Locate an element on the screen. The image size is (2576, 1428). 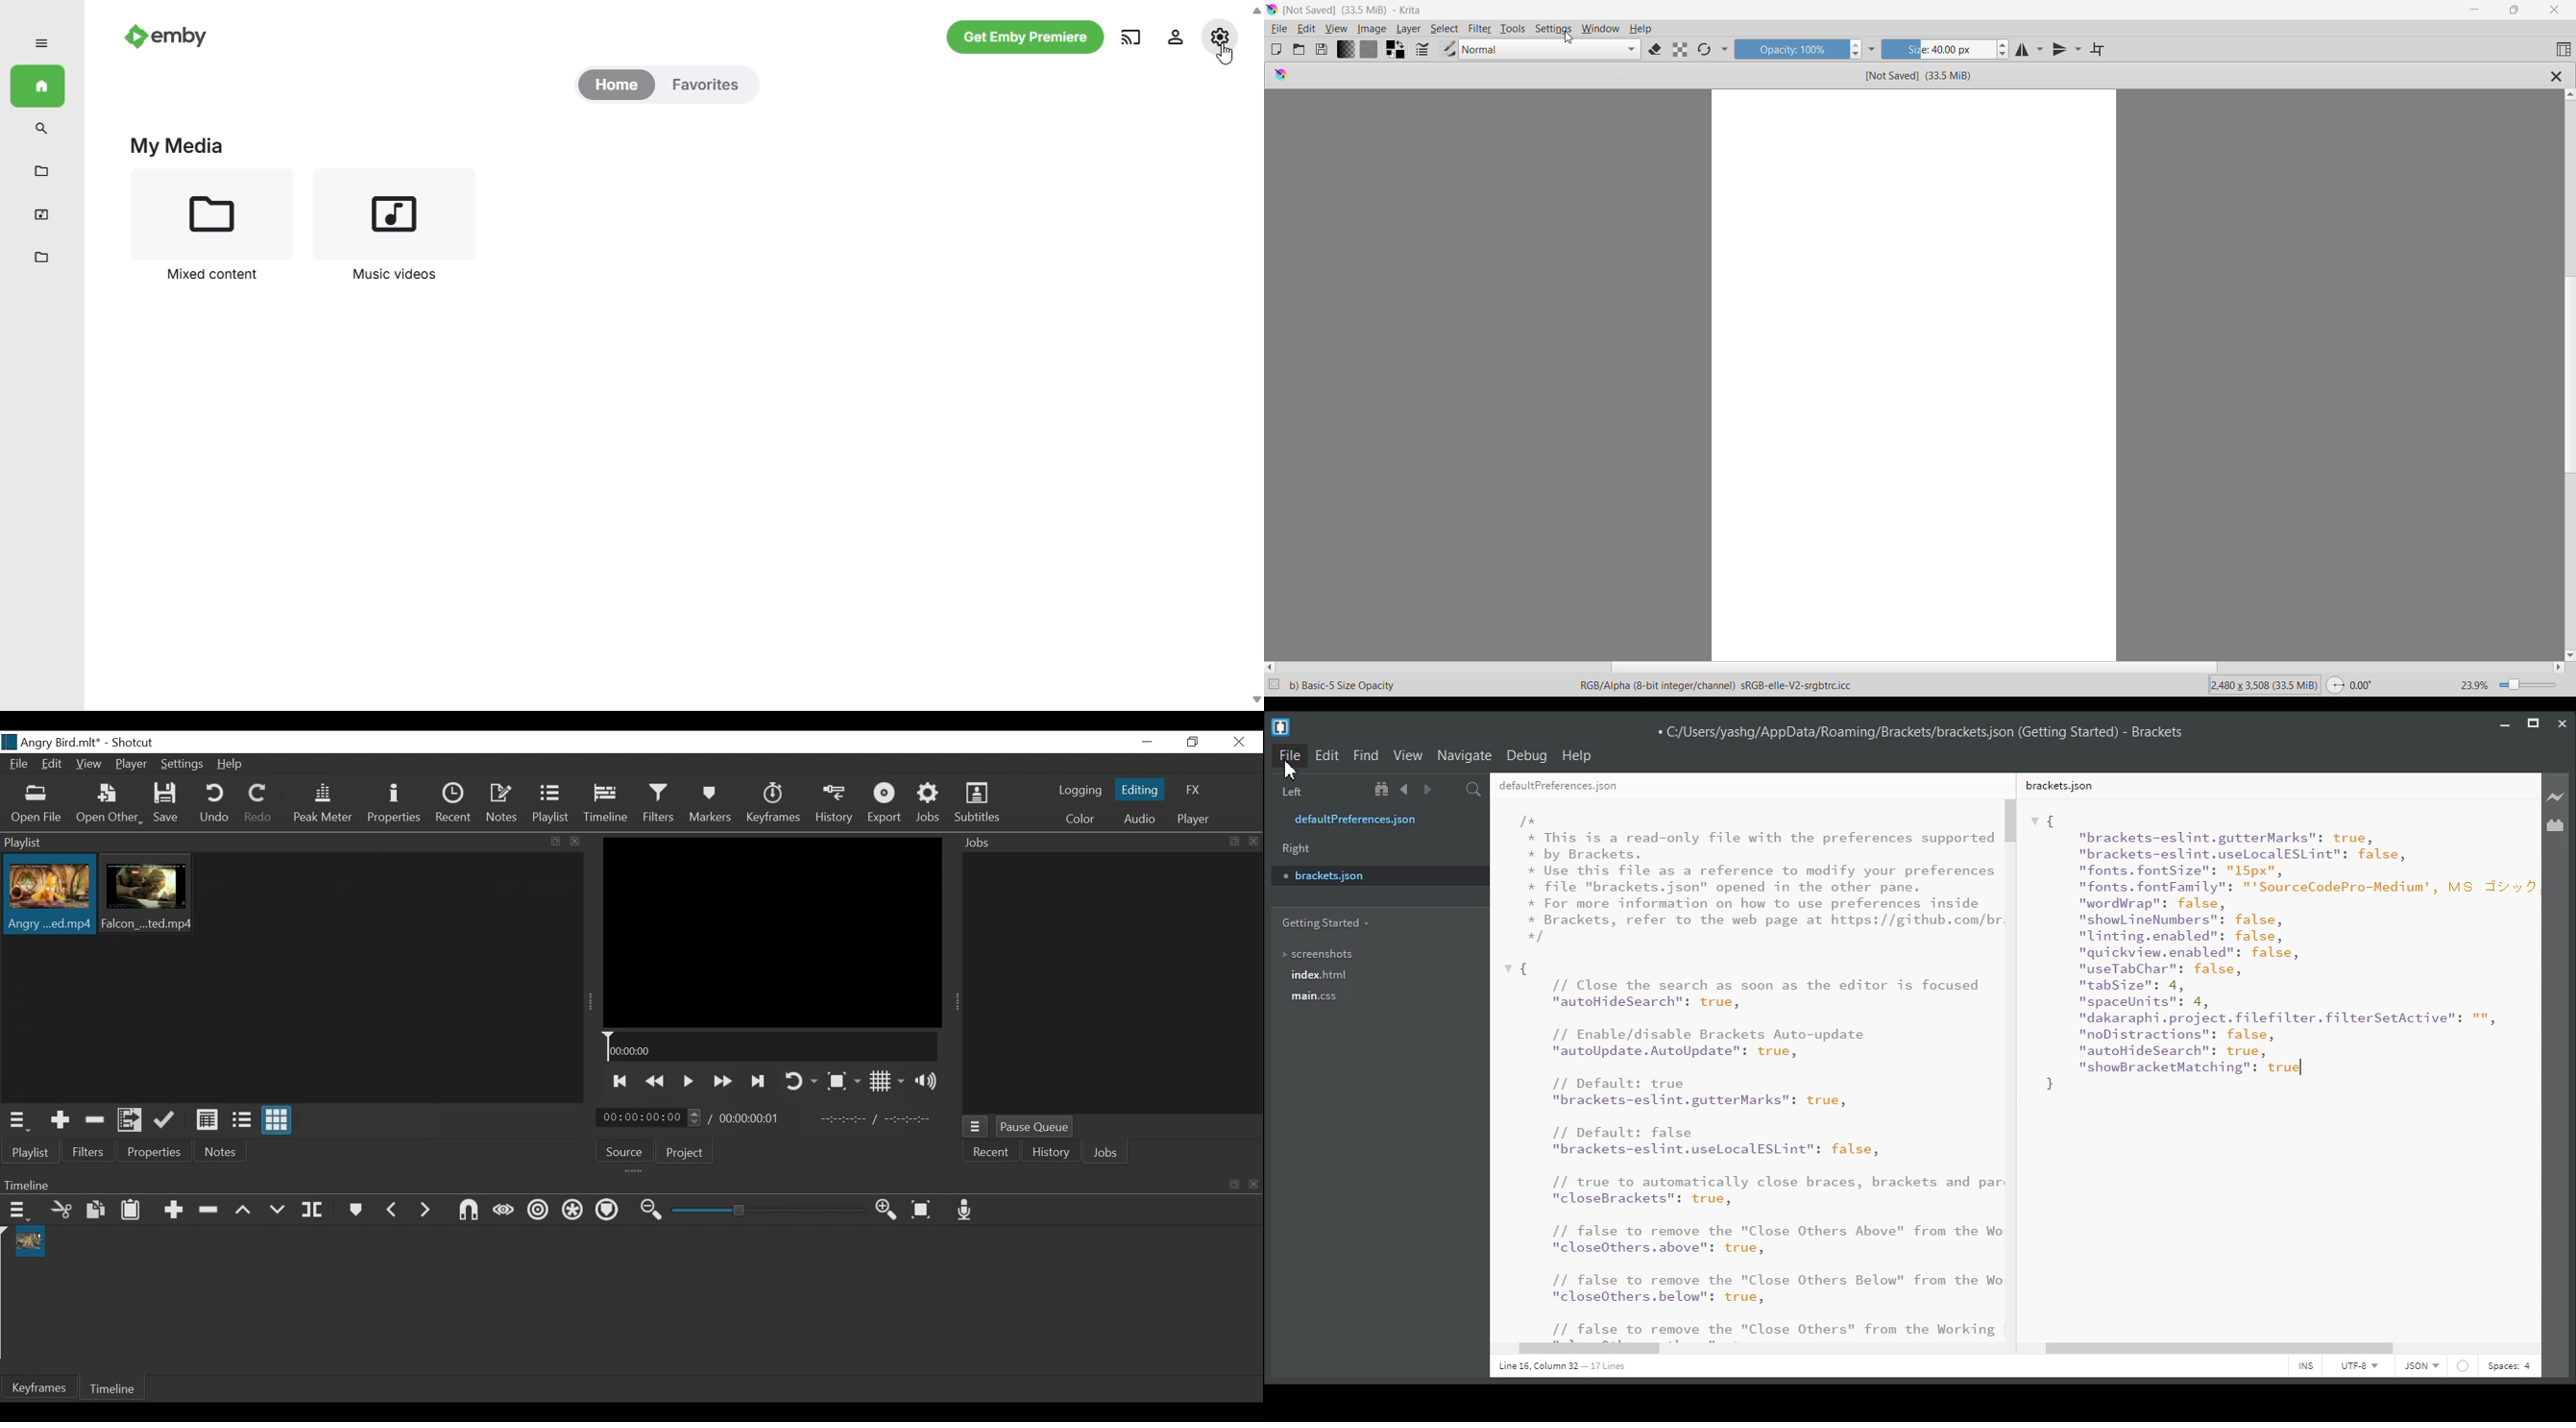
Scrub while dragging is located at coordinates (503, 1211).